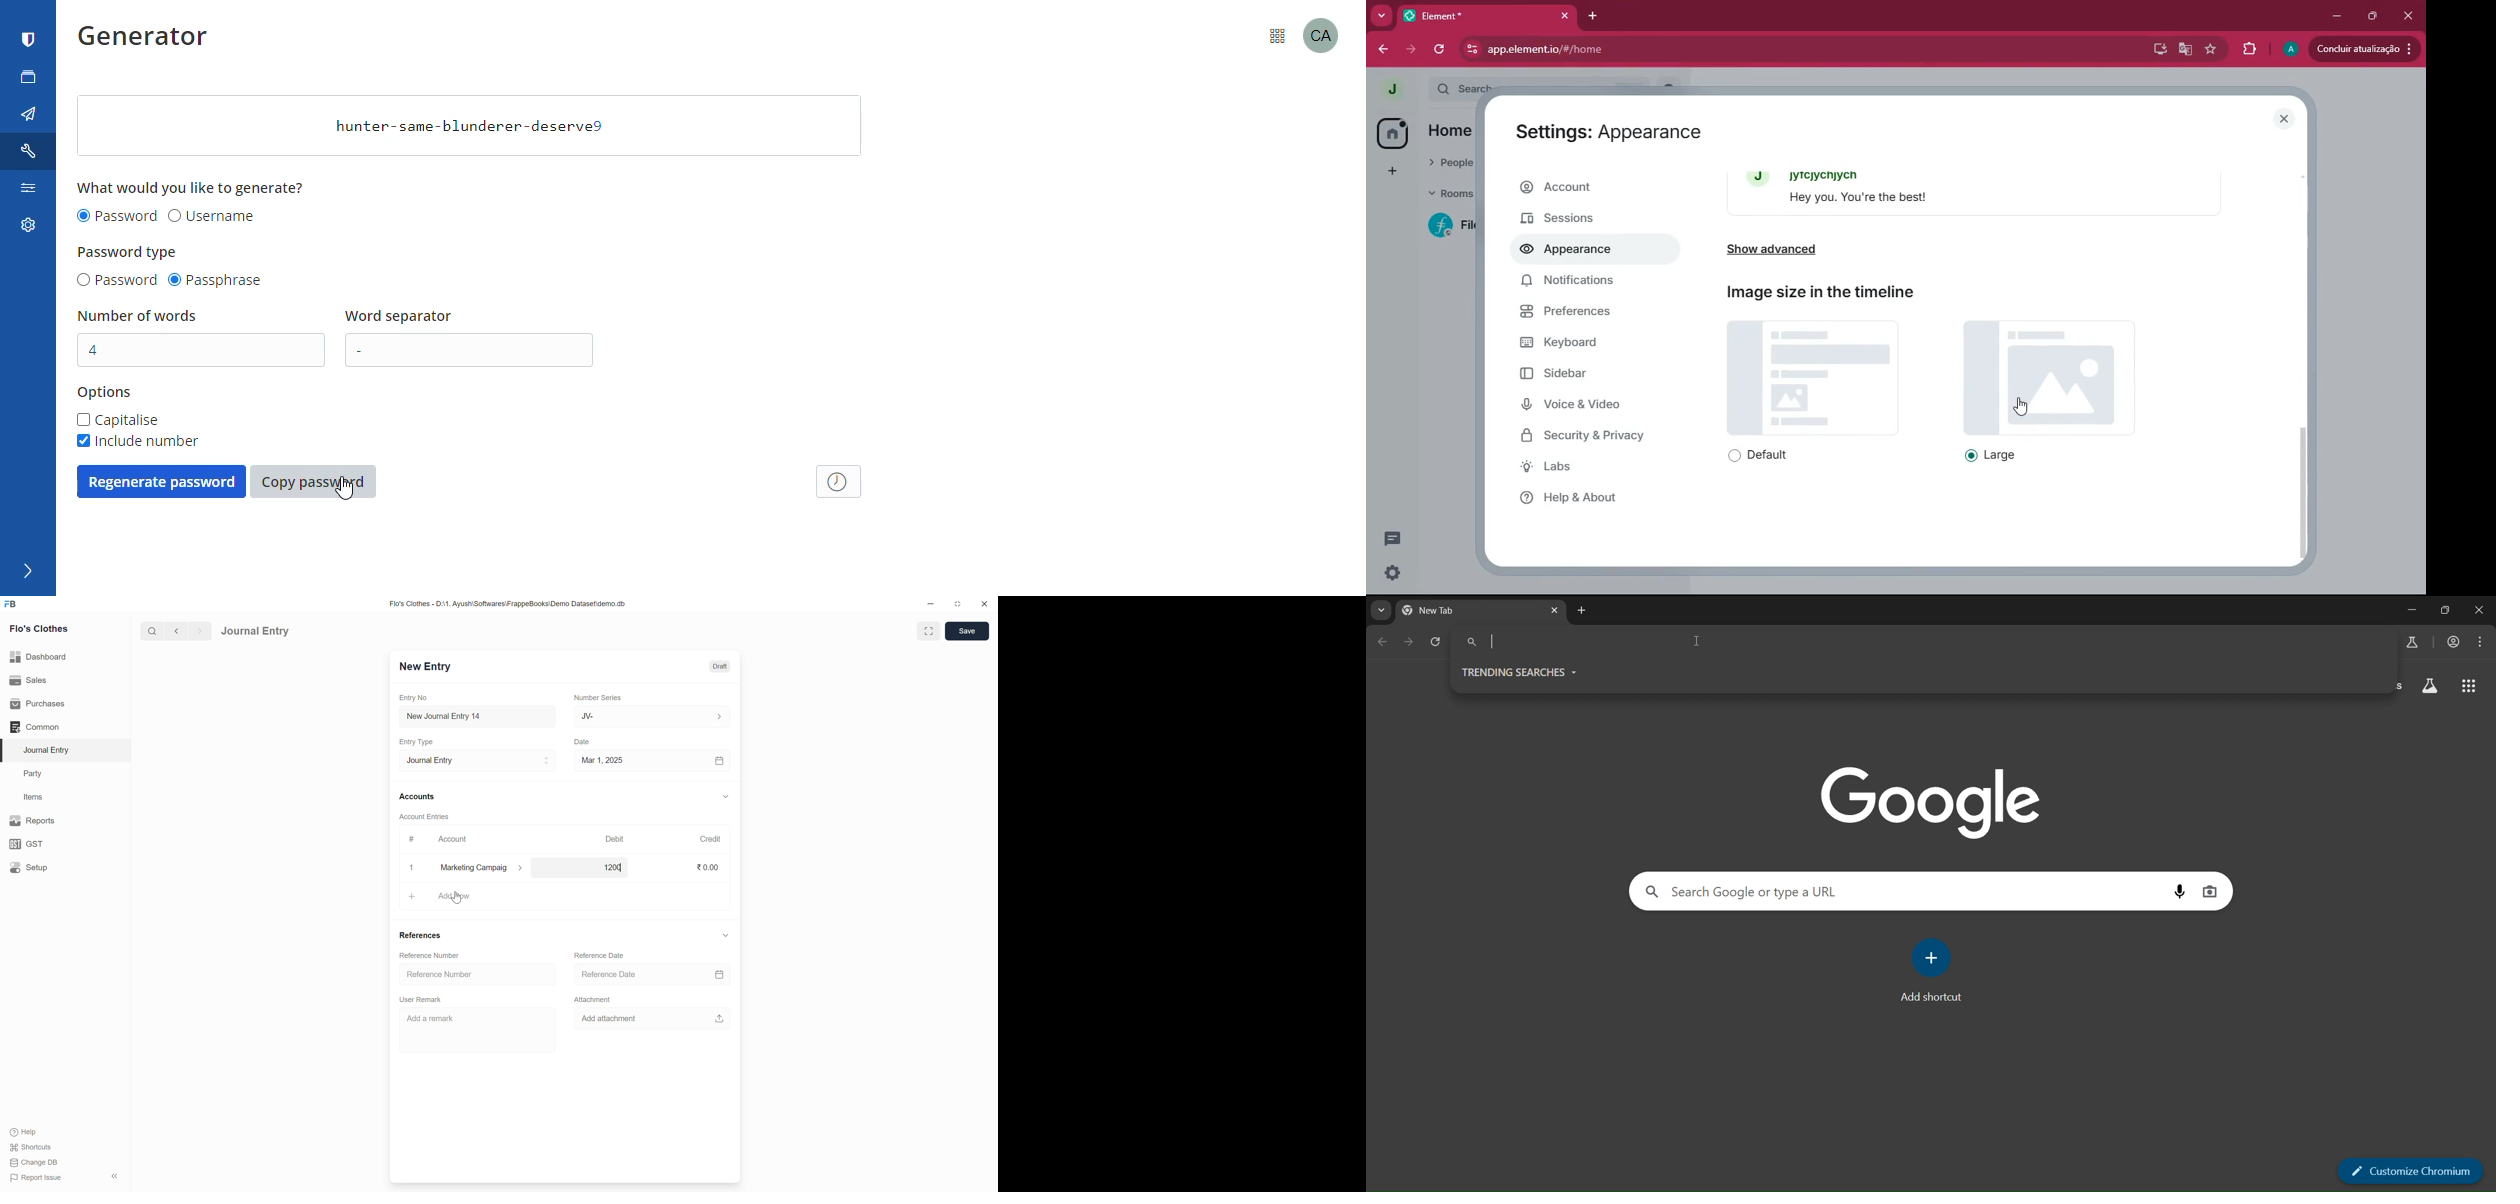  Describe the element at coordinates (2338, 15) in the screenshot. I see `minimize` at that location.